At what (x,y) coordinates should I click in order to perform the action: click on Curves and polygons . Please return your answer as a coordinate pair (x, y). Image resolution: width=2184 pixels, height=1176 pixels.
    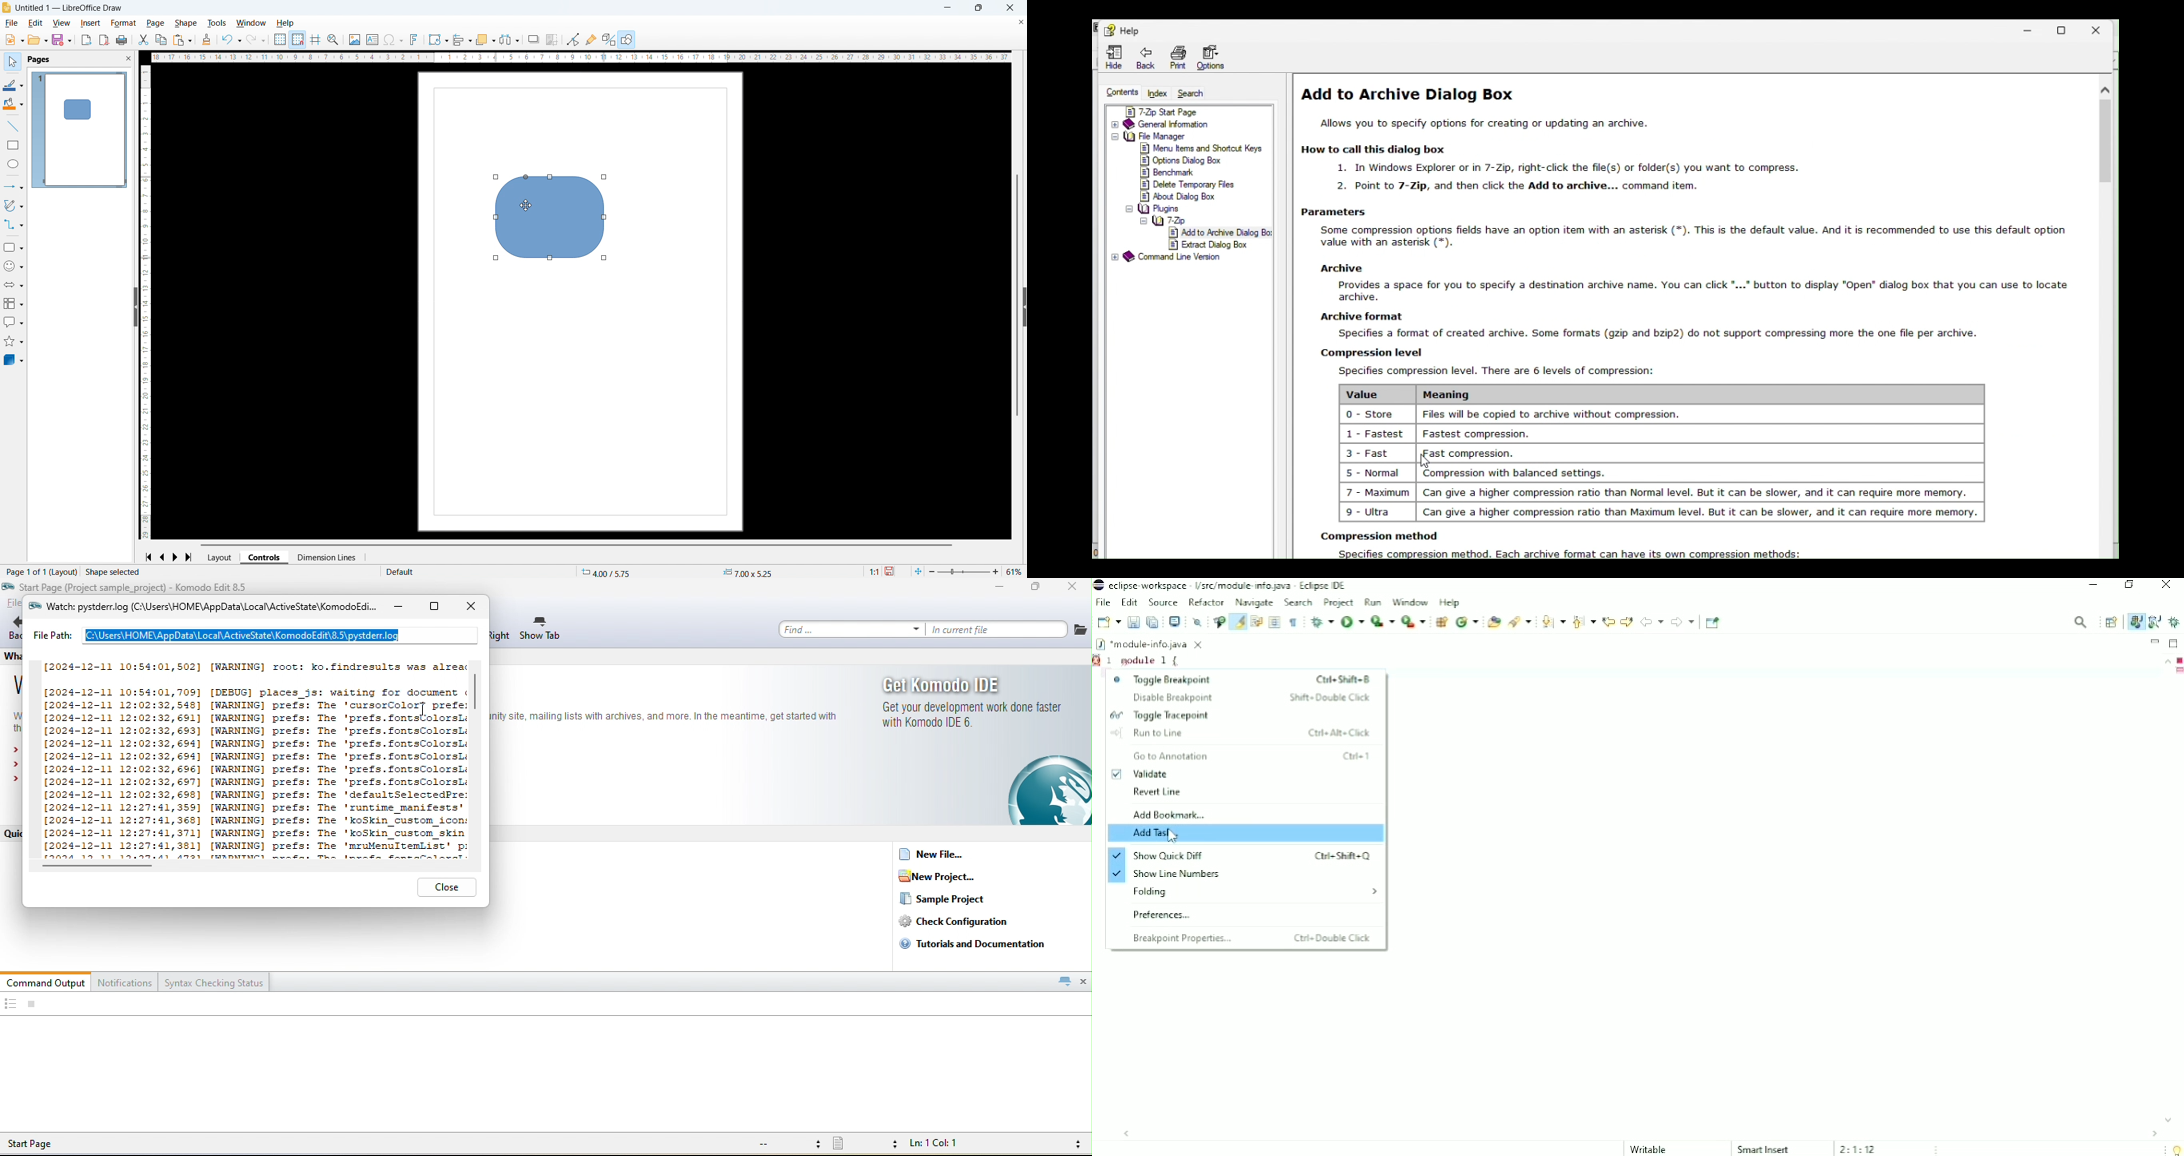
    Looking at the image, I should click on (13, 206).